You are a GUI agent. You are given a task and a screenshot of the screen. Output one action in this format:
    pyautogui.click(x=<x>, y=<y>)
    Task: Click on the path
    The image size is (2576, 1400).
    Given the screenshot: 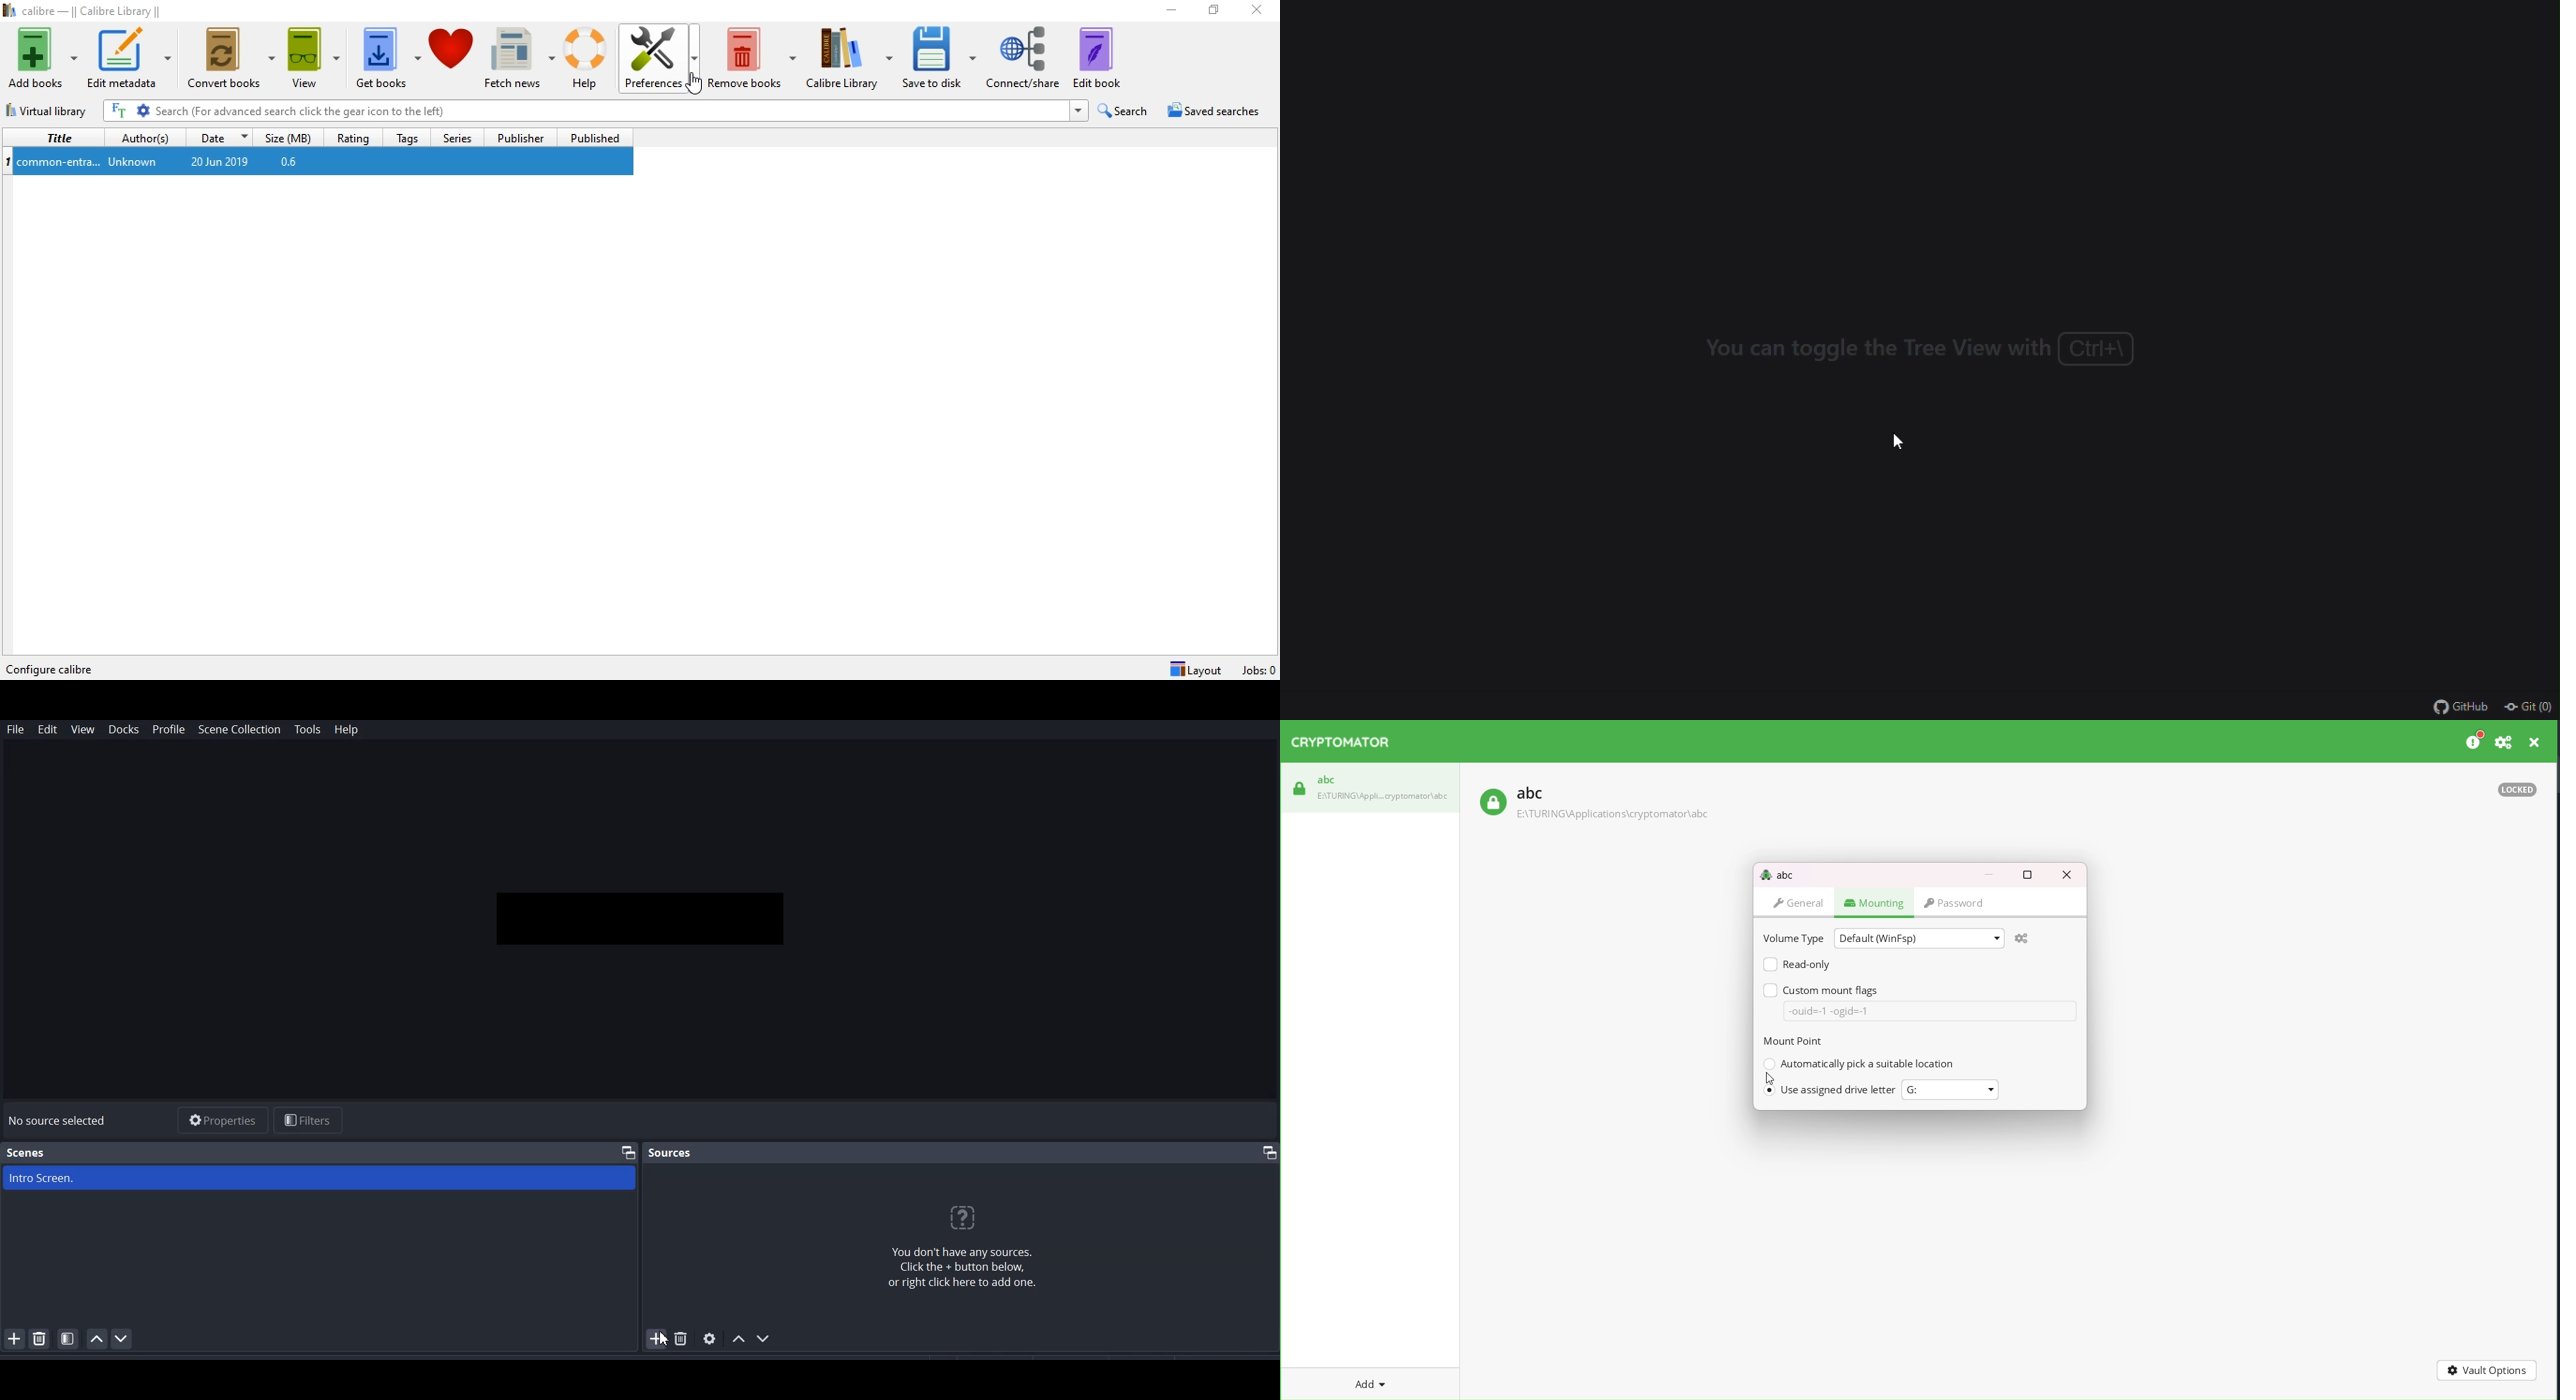 What is the action you would take?
    pyautogui.click(x=1385, y=795)
    